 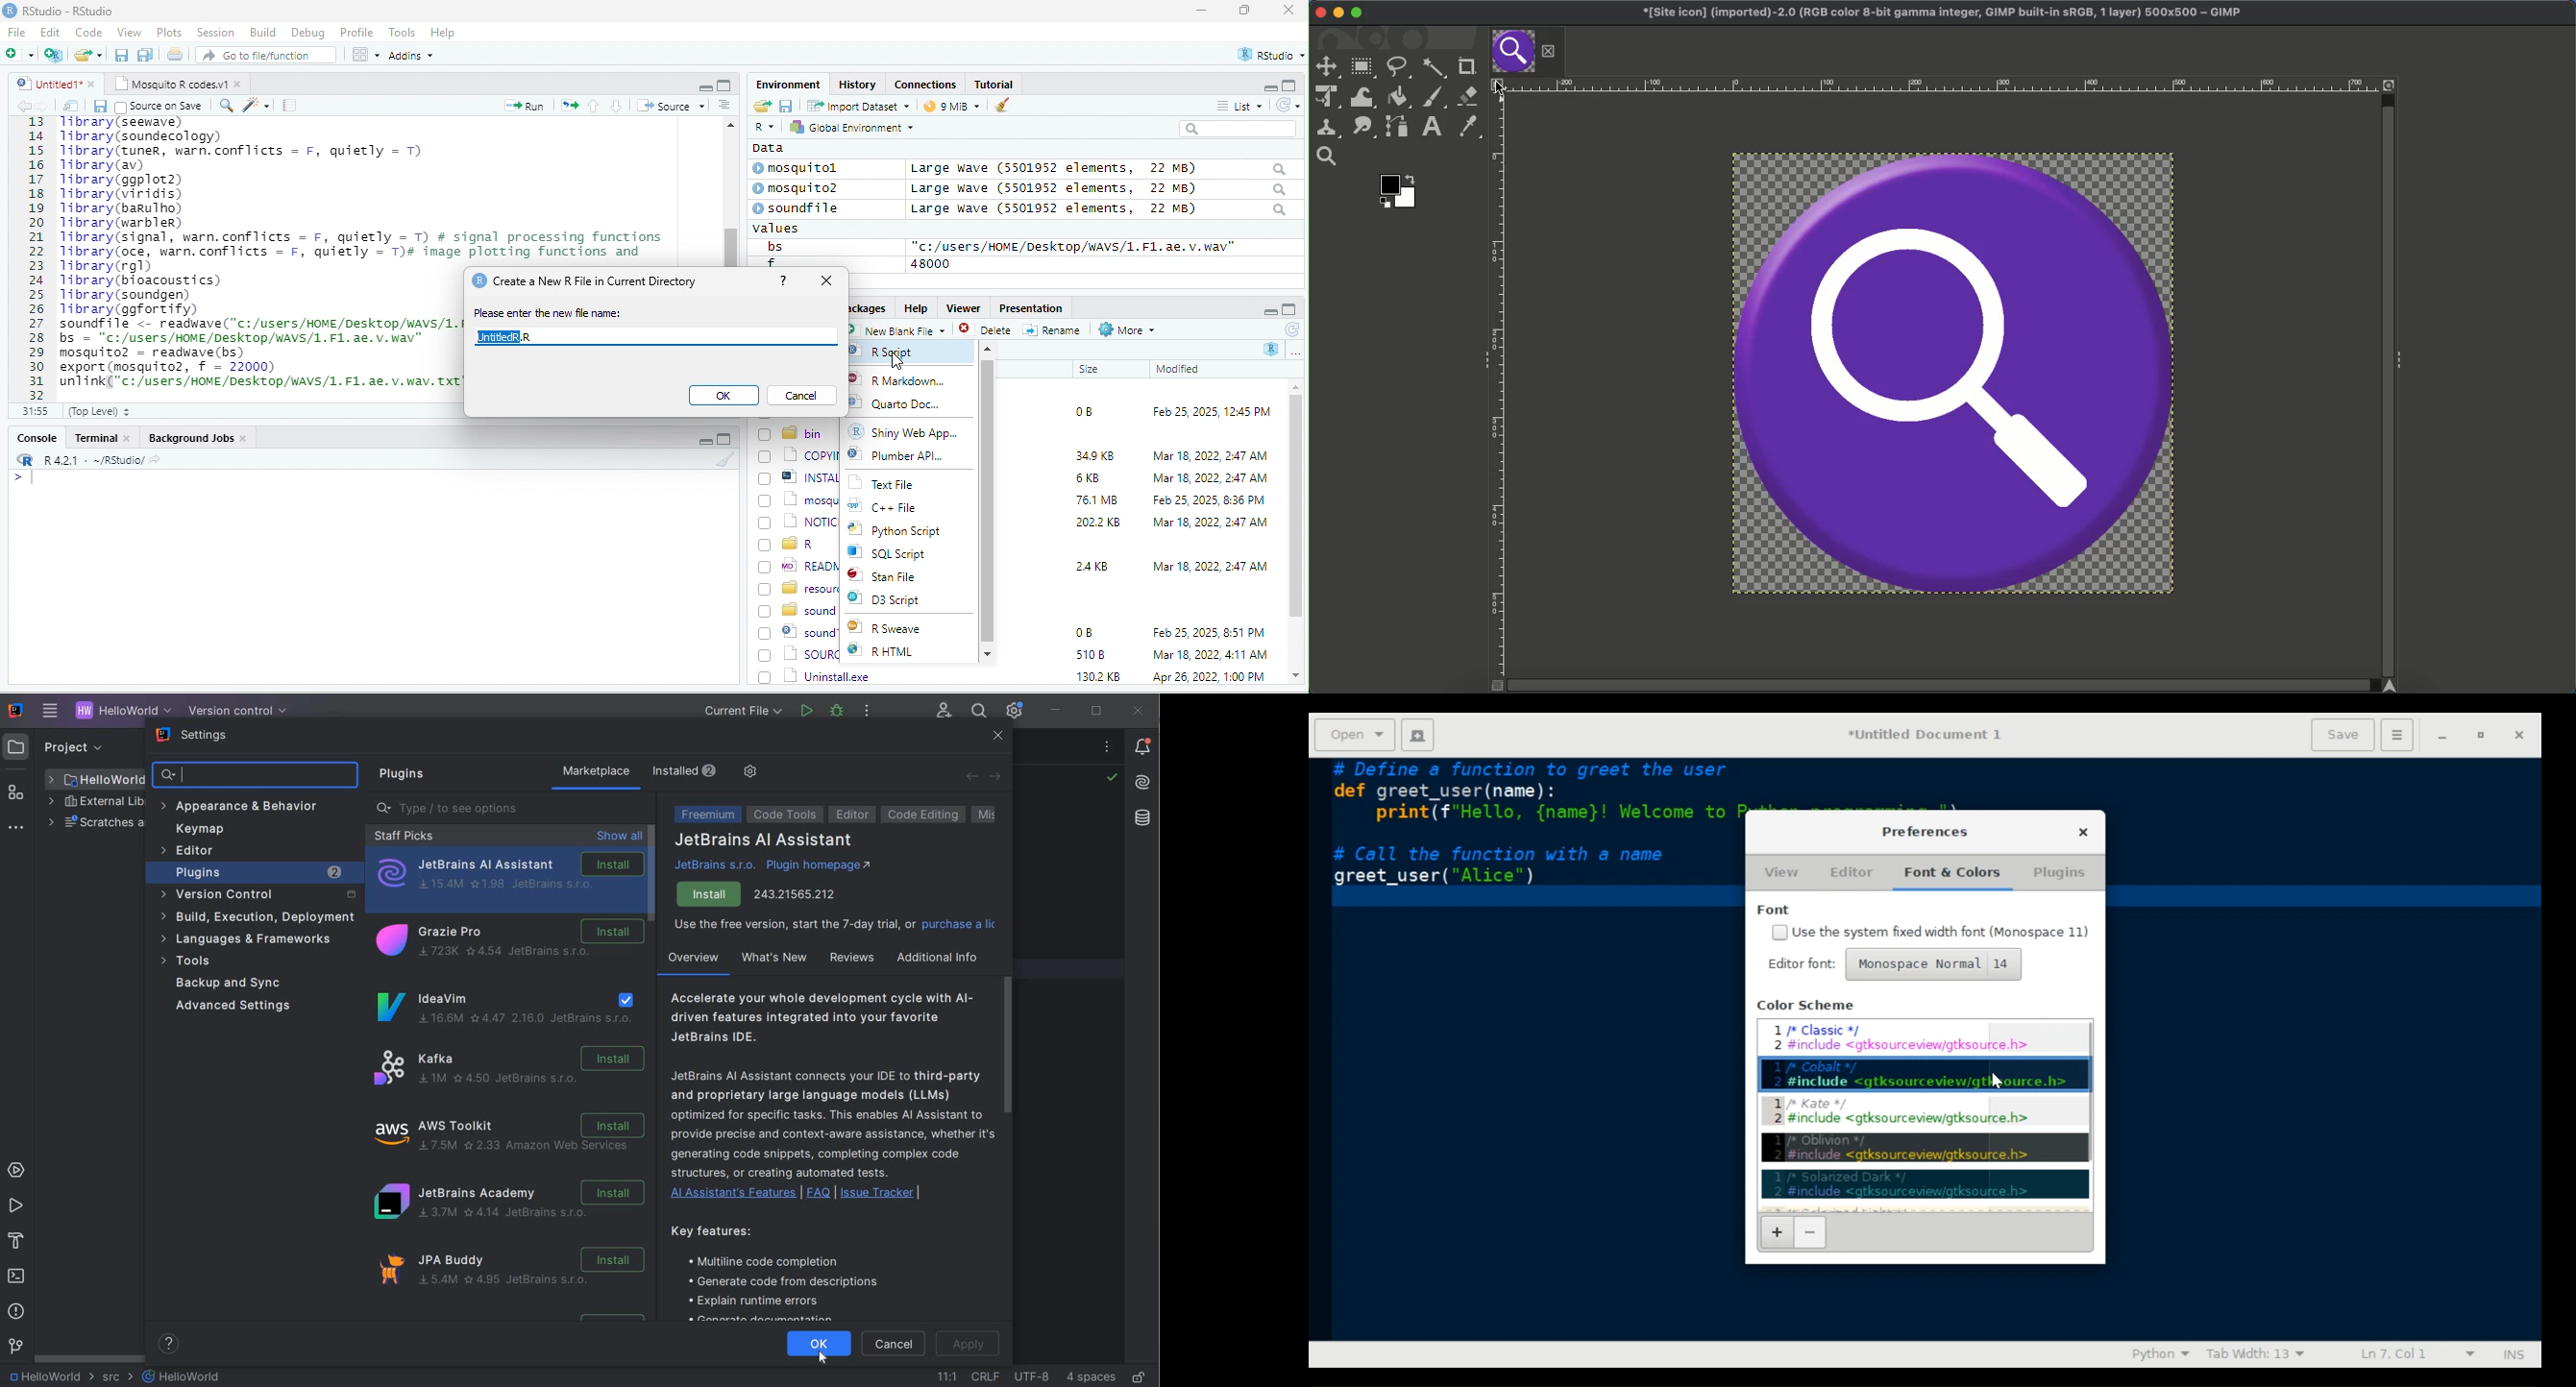 What do you see at coordinates (84, 462) in the screenshot?
I see `RR R421 - ~/RStudio/` at bounding box center [84, 462].